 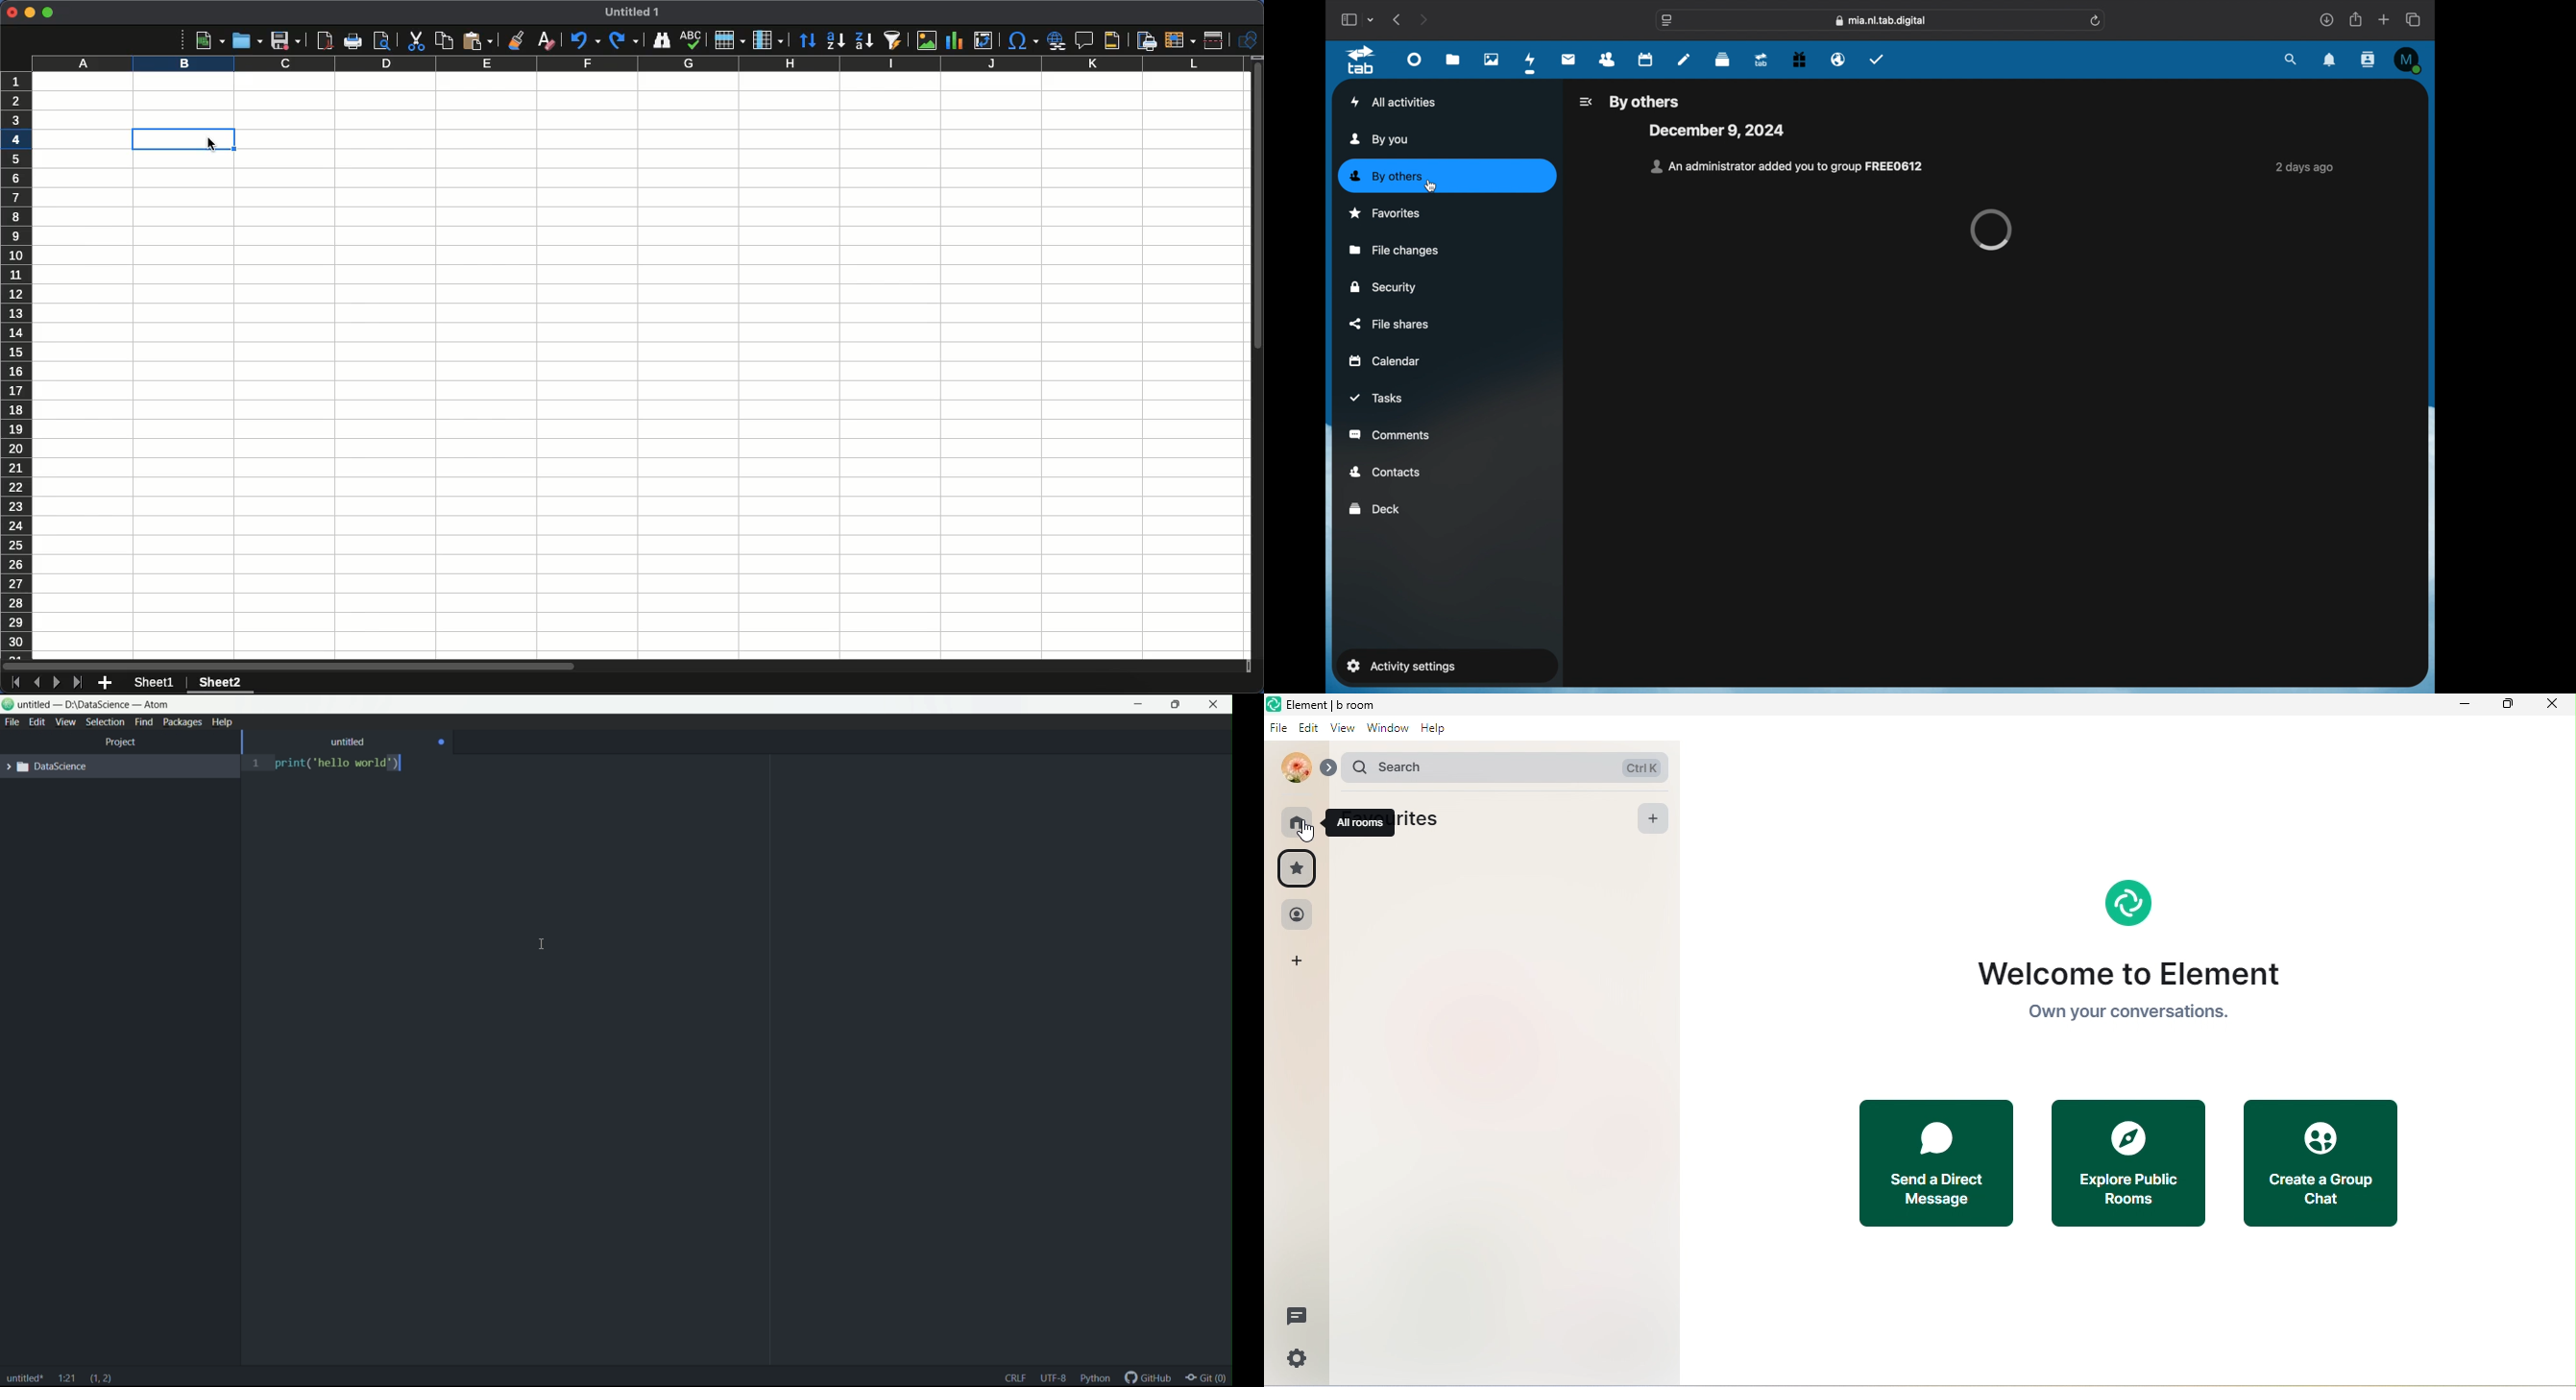 I want to click on Descending, so click(x=863, y=41).